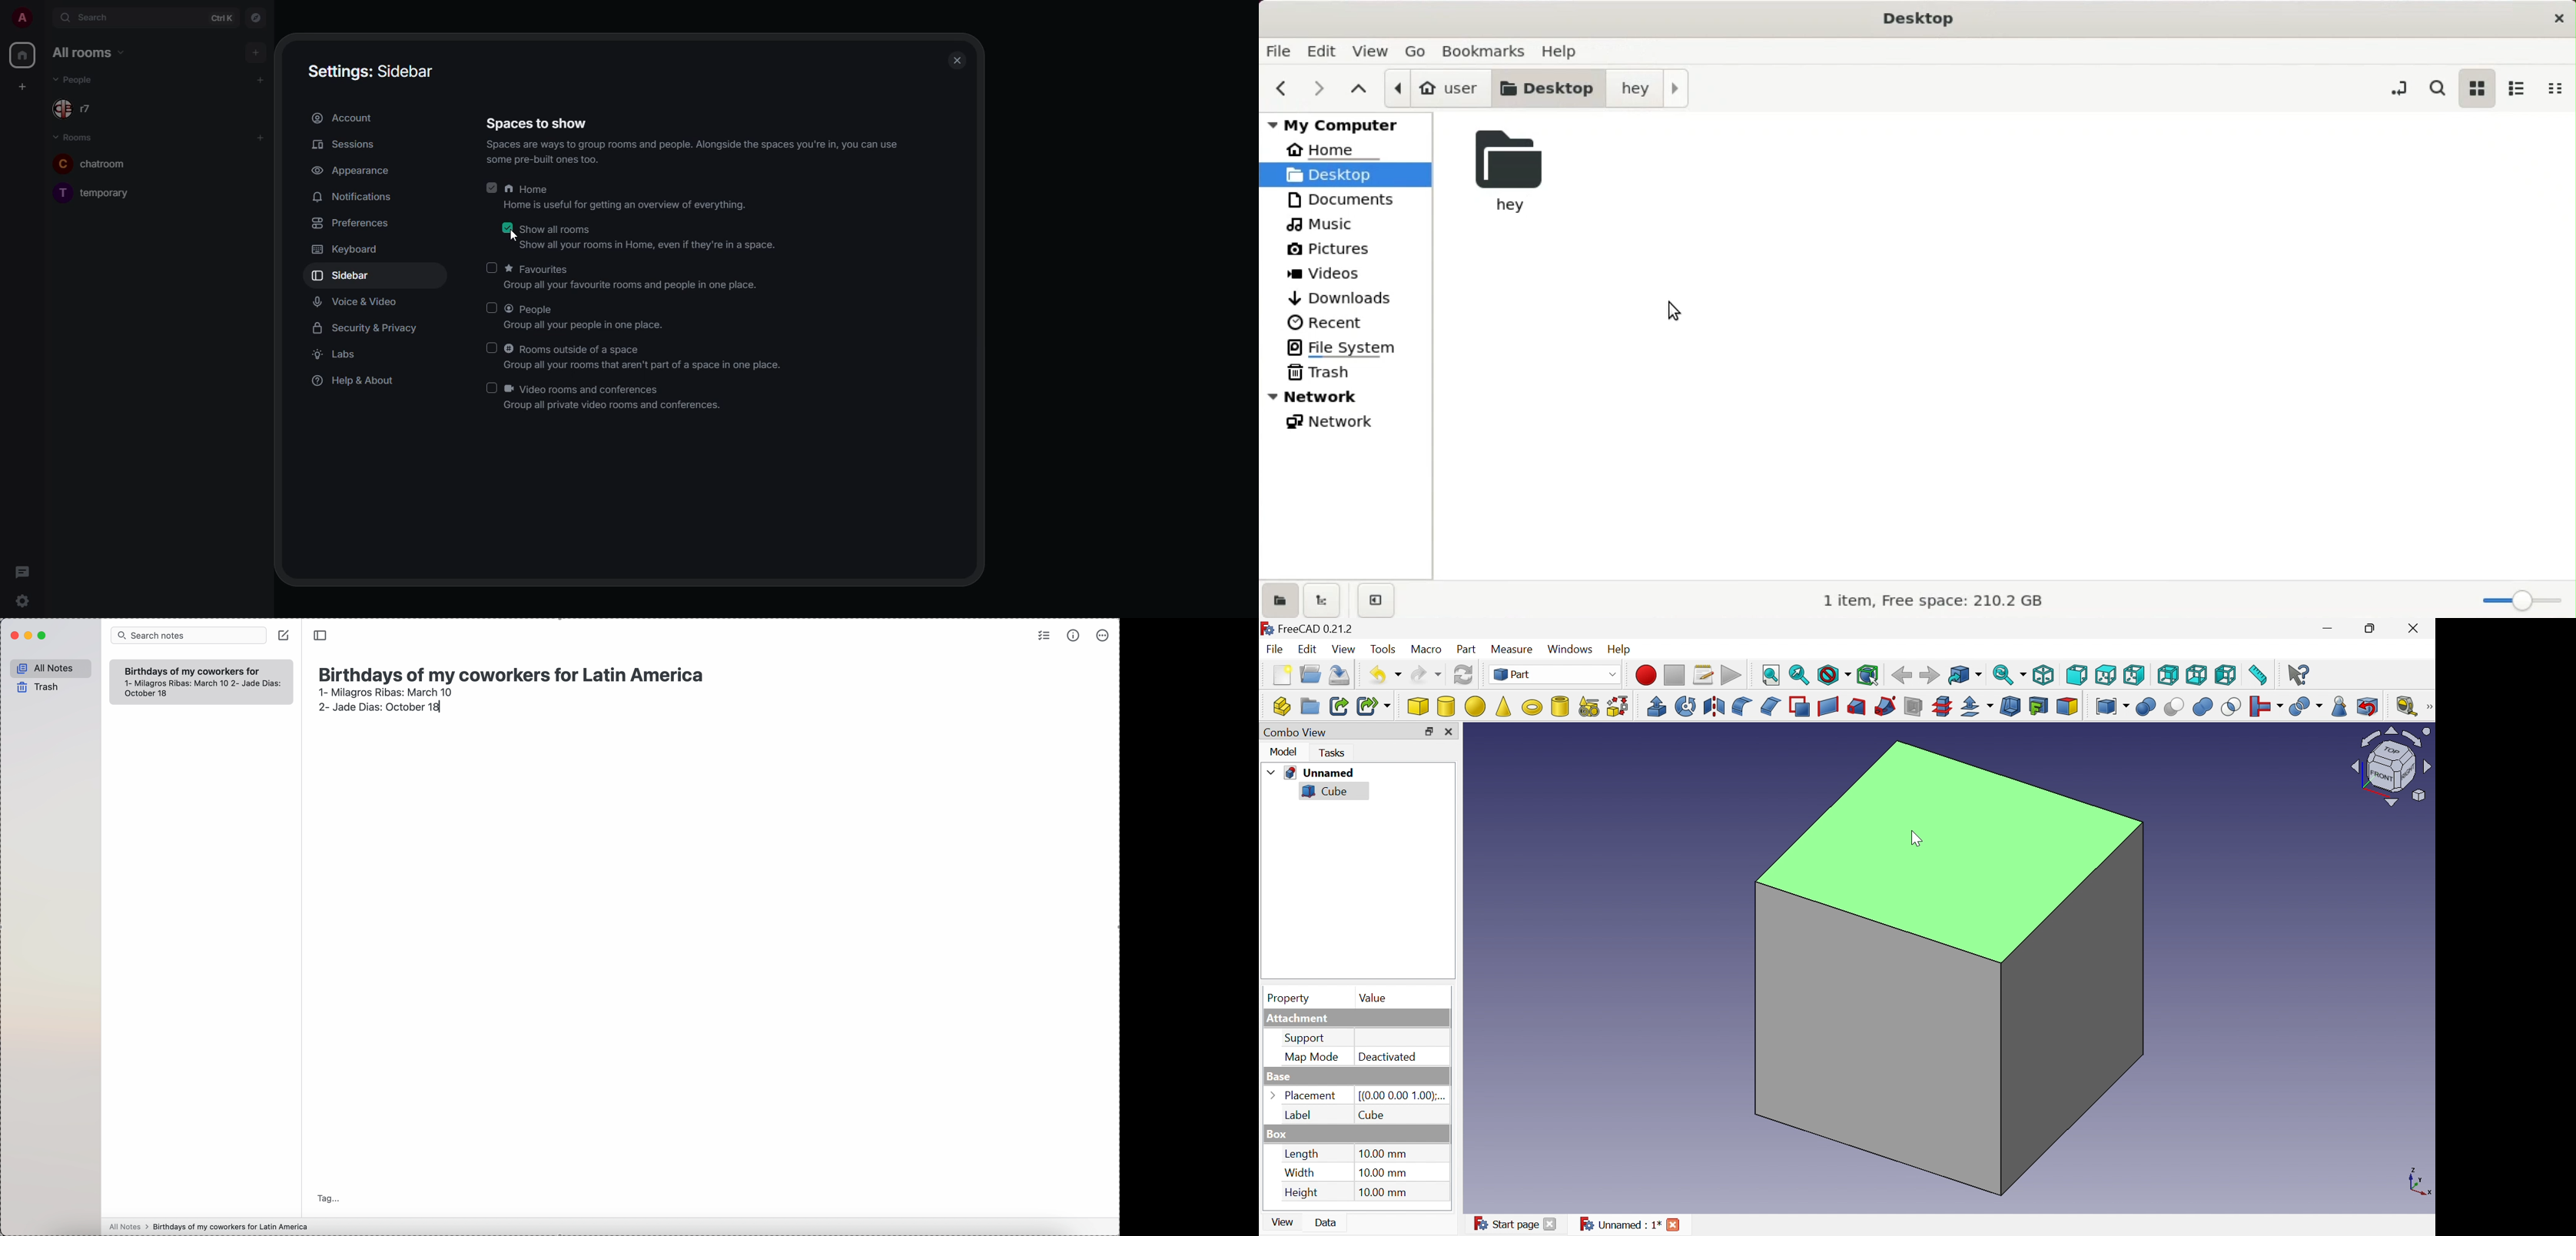 This screenshot has width=2576, height=1260. I want to click on Restore down, so click(2373, 629).